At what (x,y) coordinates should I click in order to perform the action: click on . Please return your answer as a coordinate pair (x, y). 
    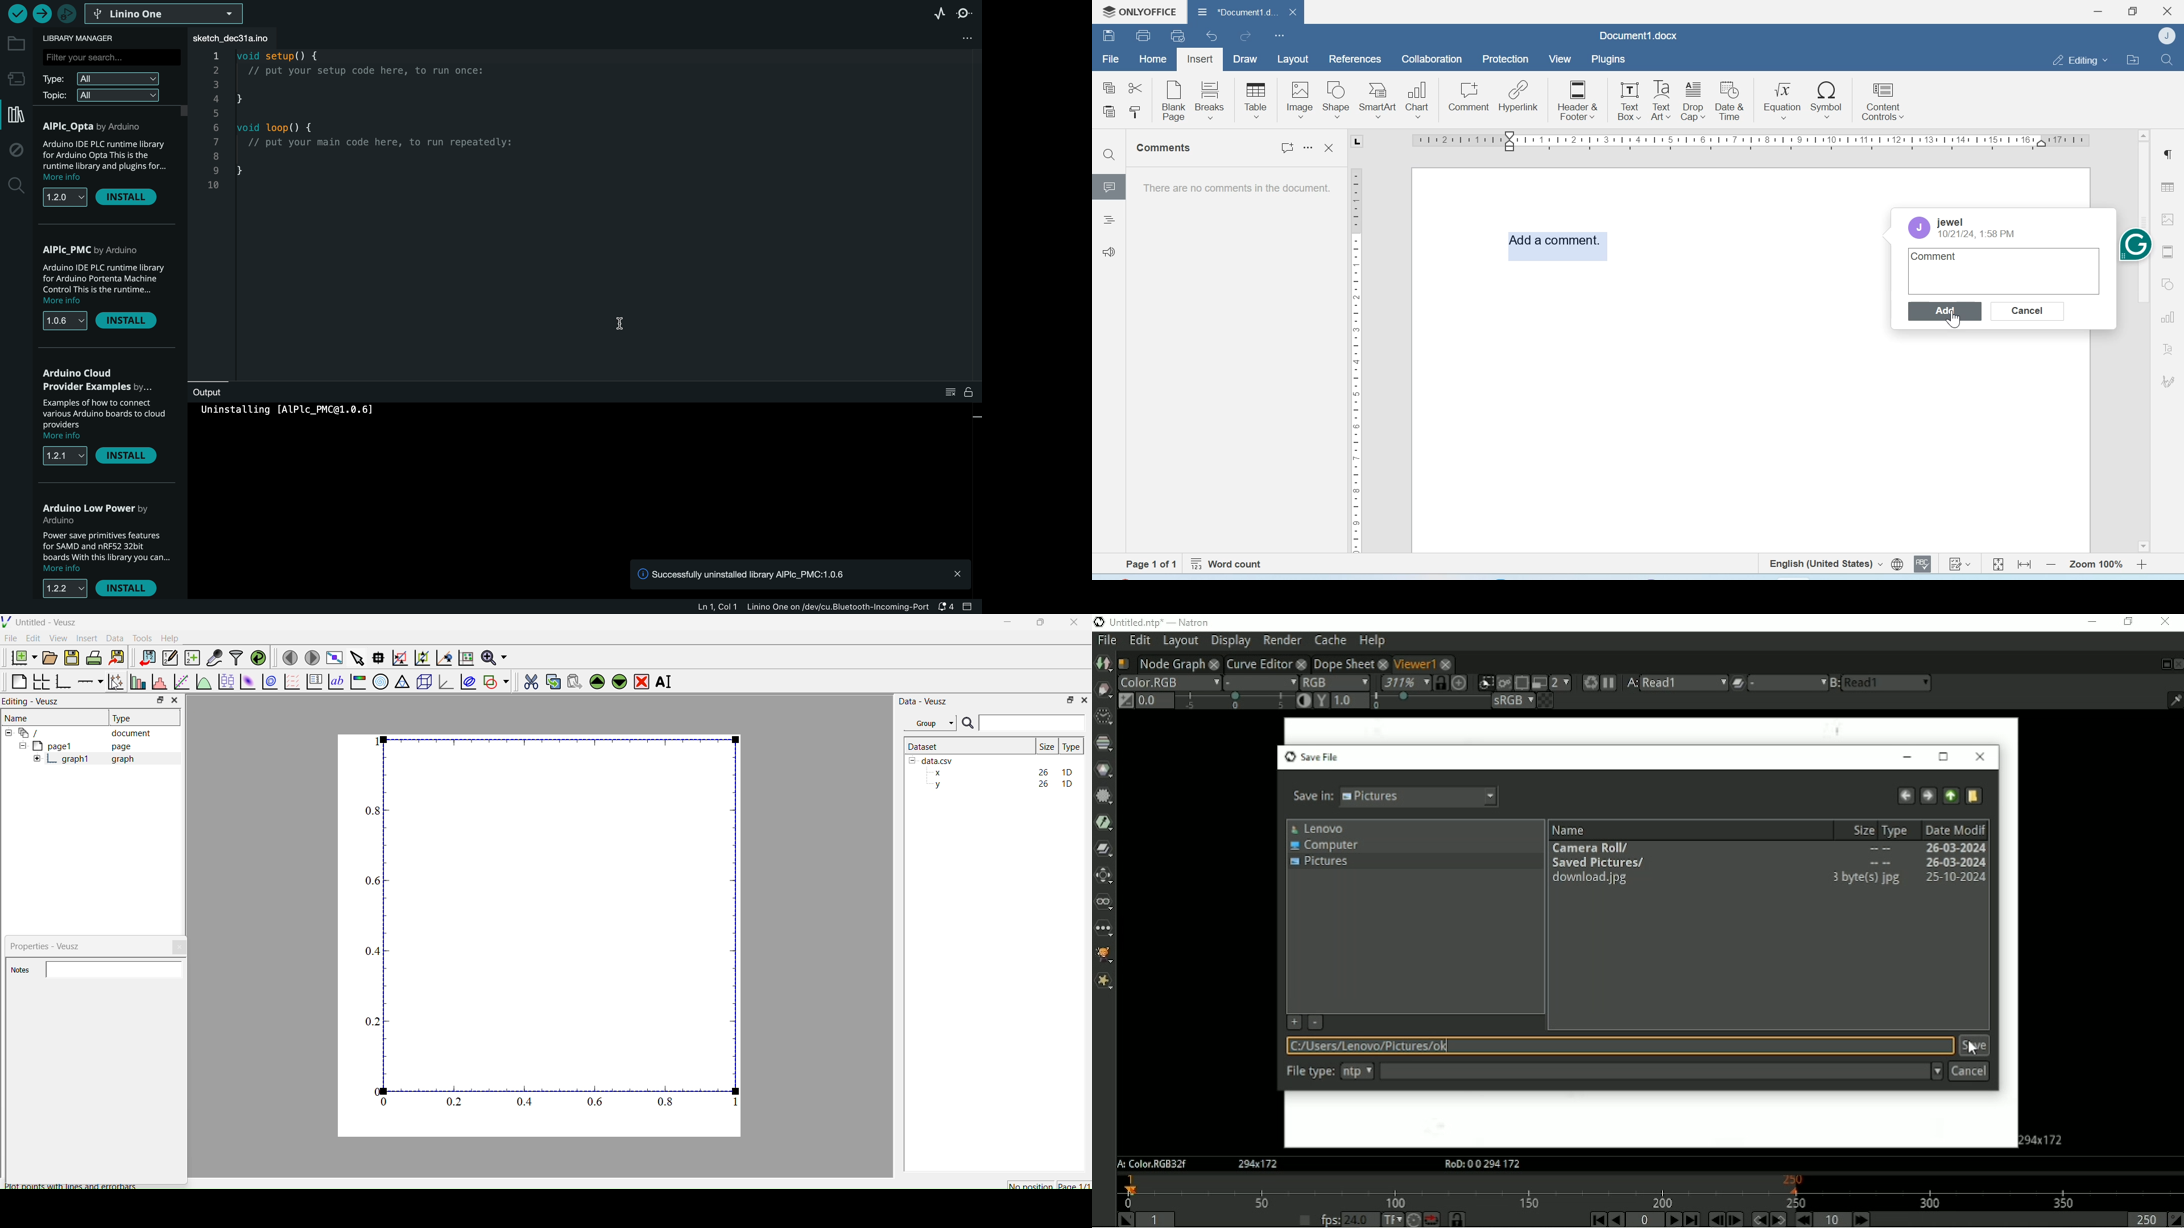
    Looking at the image, I should click on (2167, 36).